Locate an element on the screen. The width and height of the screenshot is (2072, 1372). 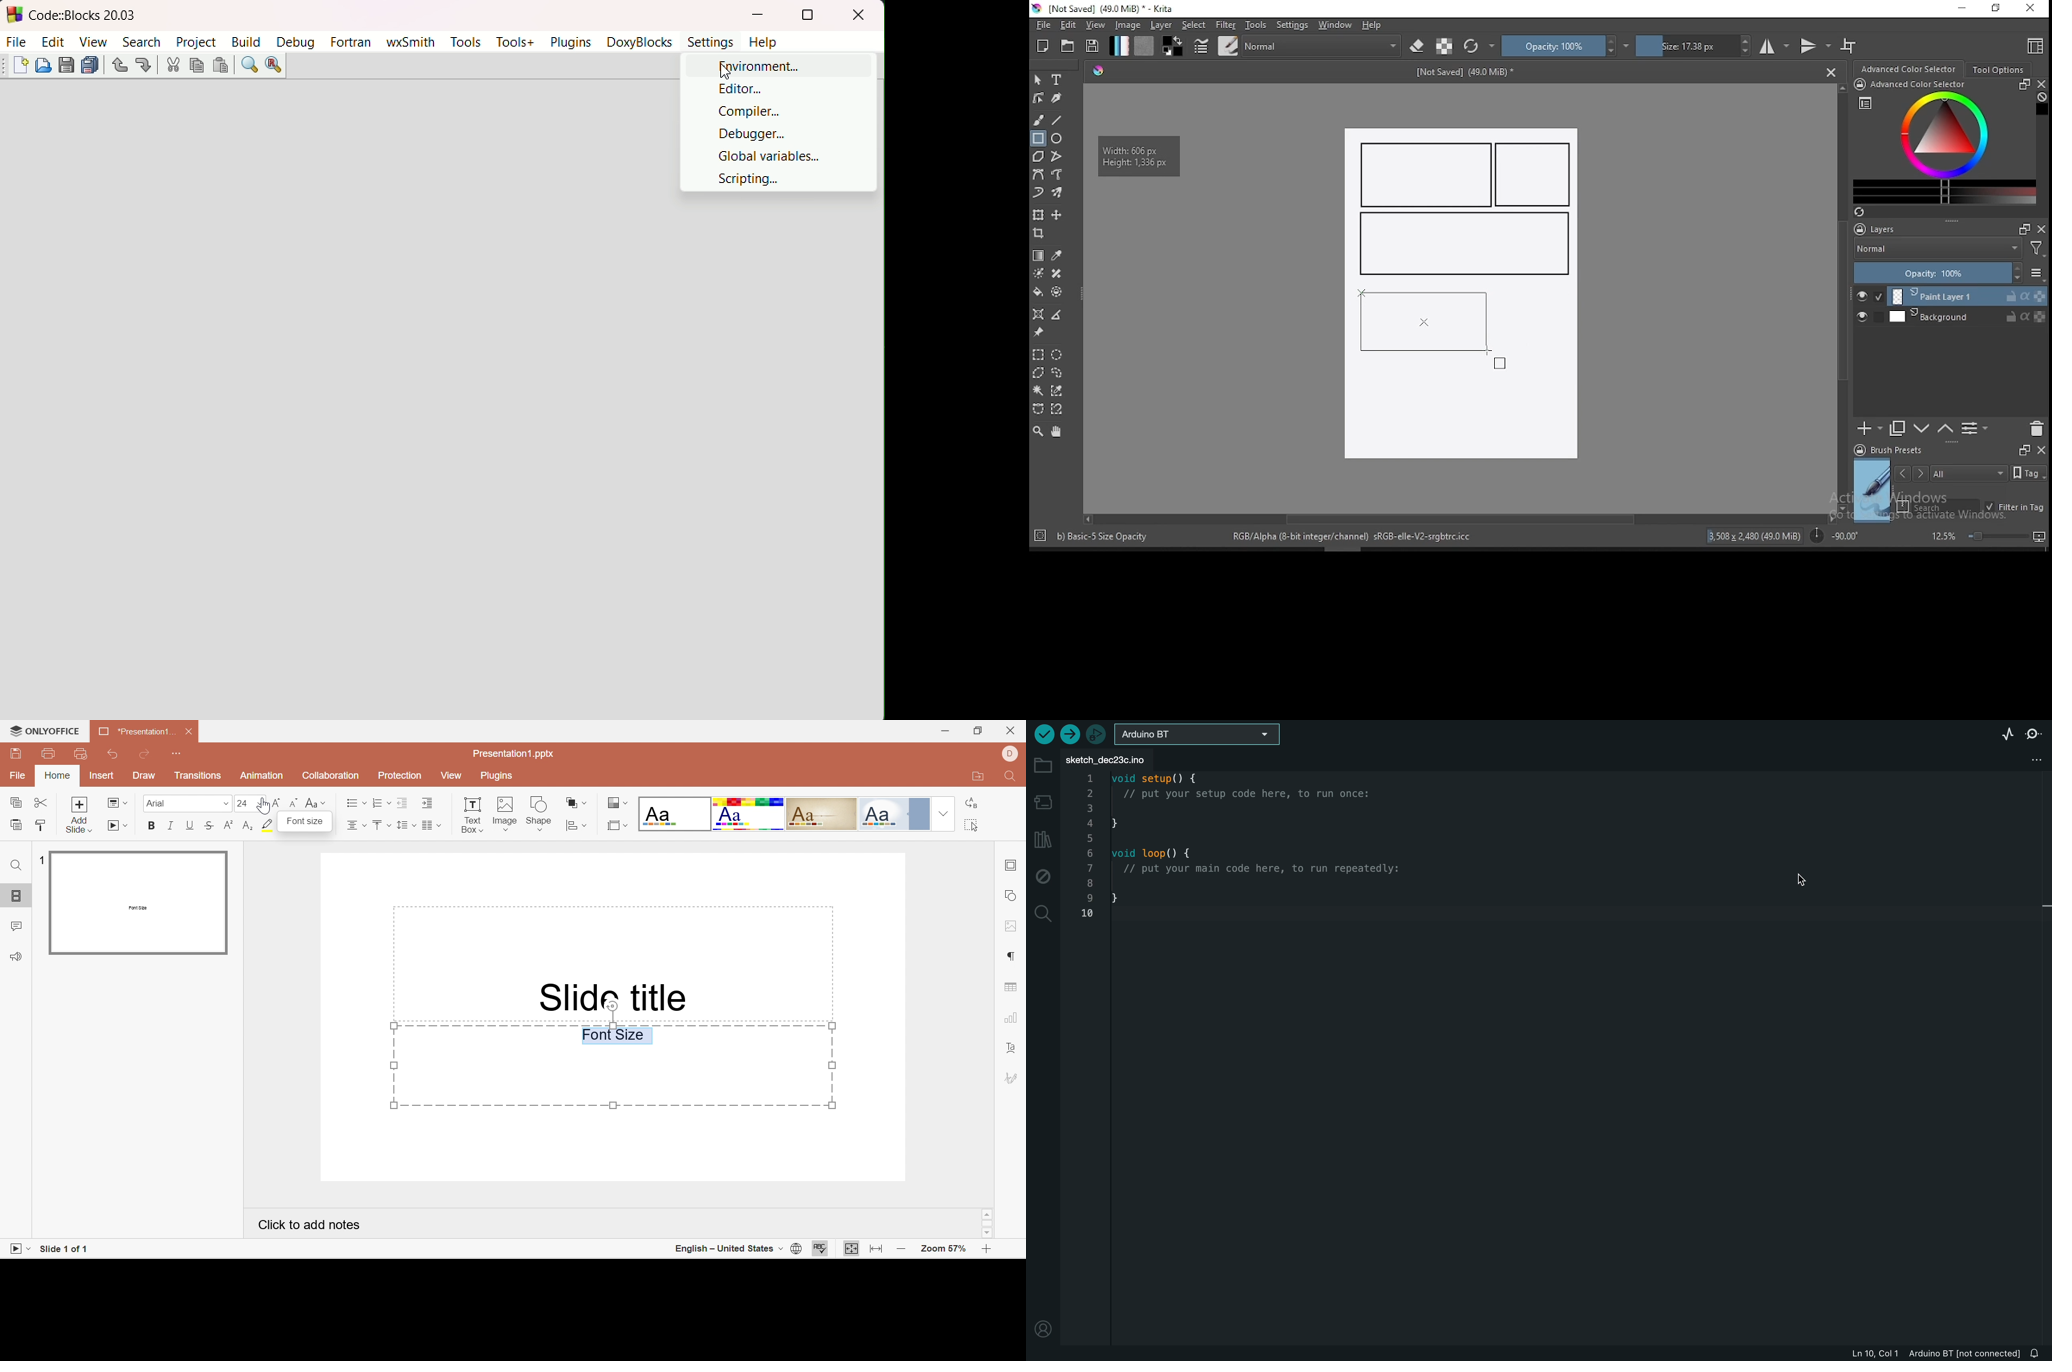
chart settings is located at coordinates (1012, 1021).